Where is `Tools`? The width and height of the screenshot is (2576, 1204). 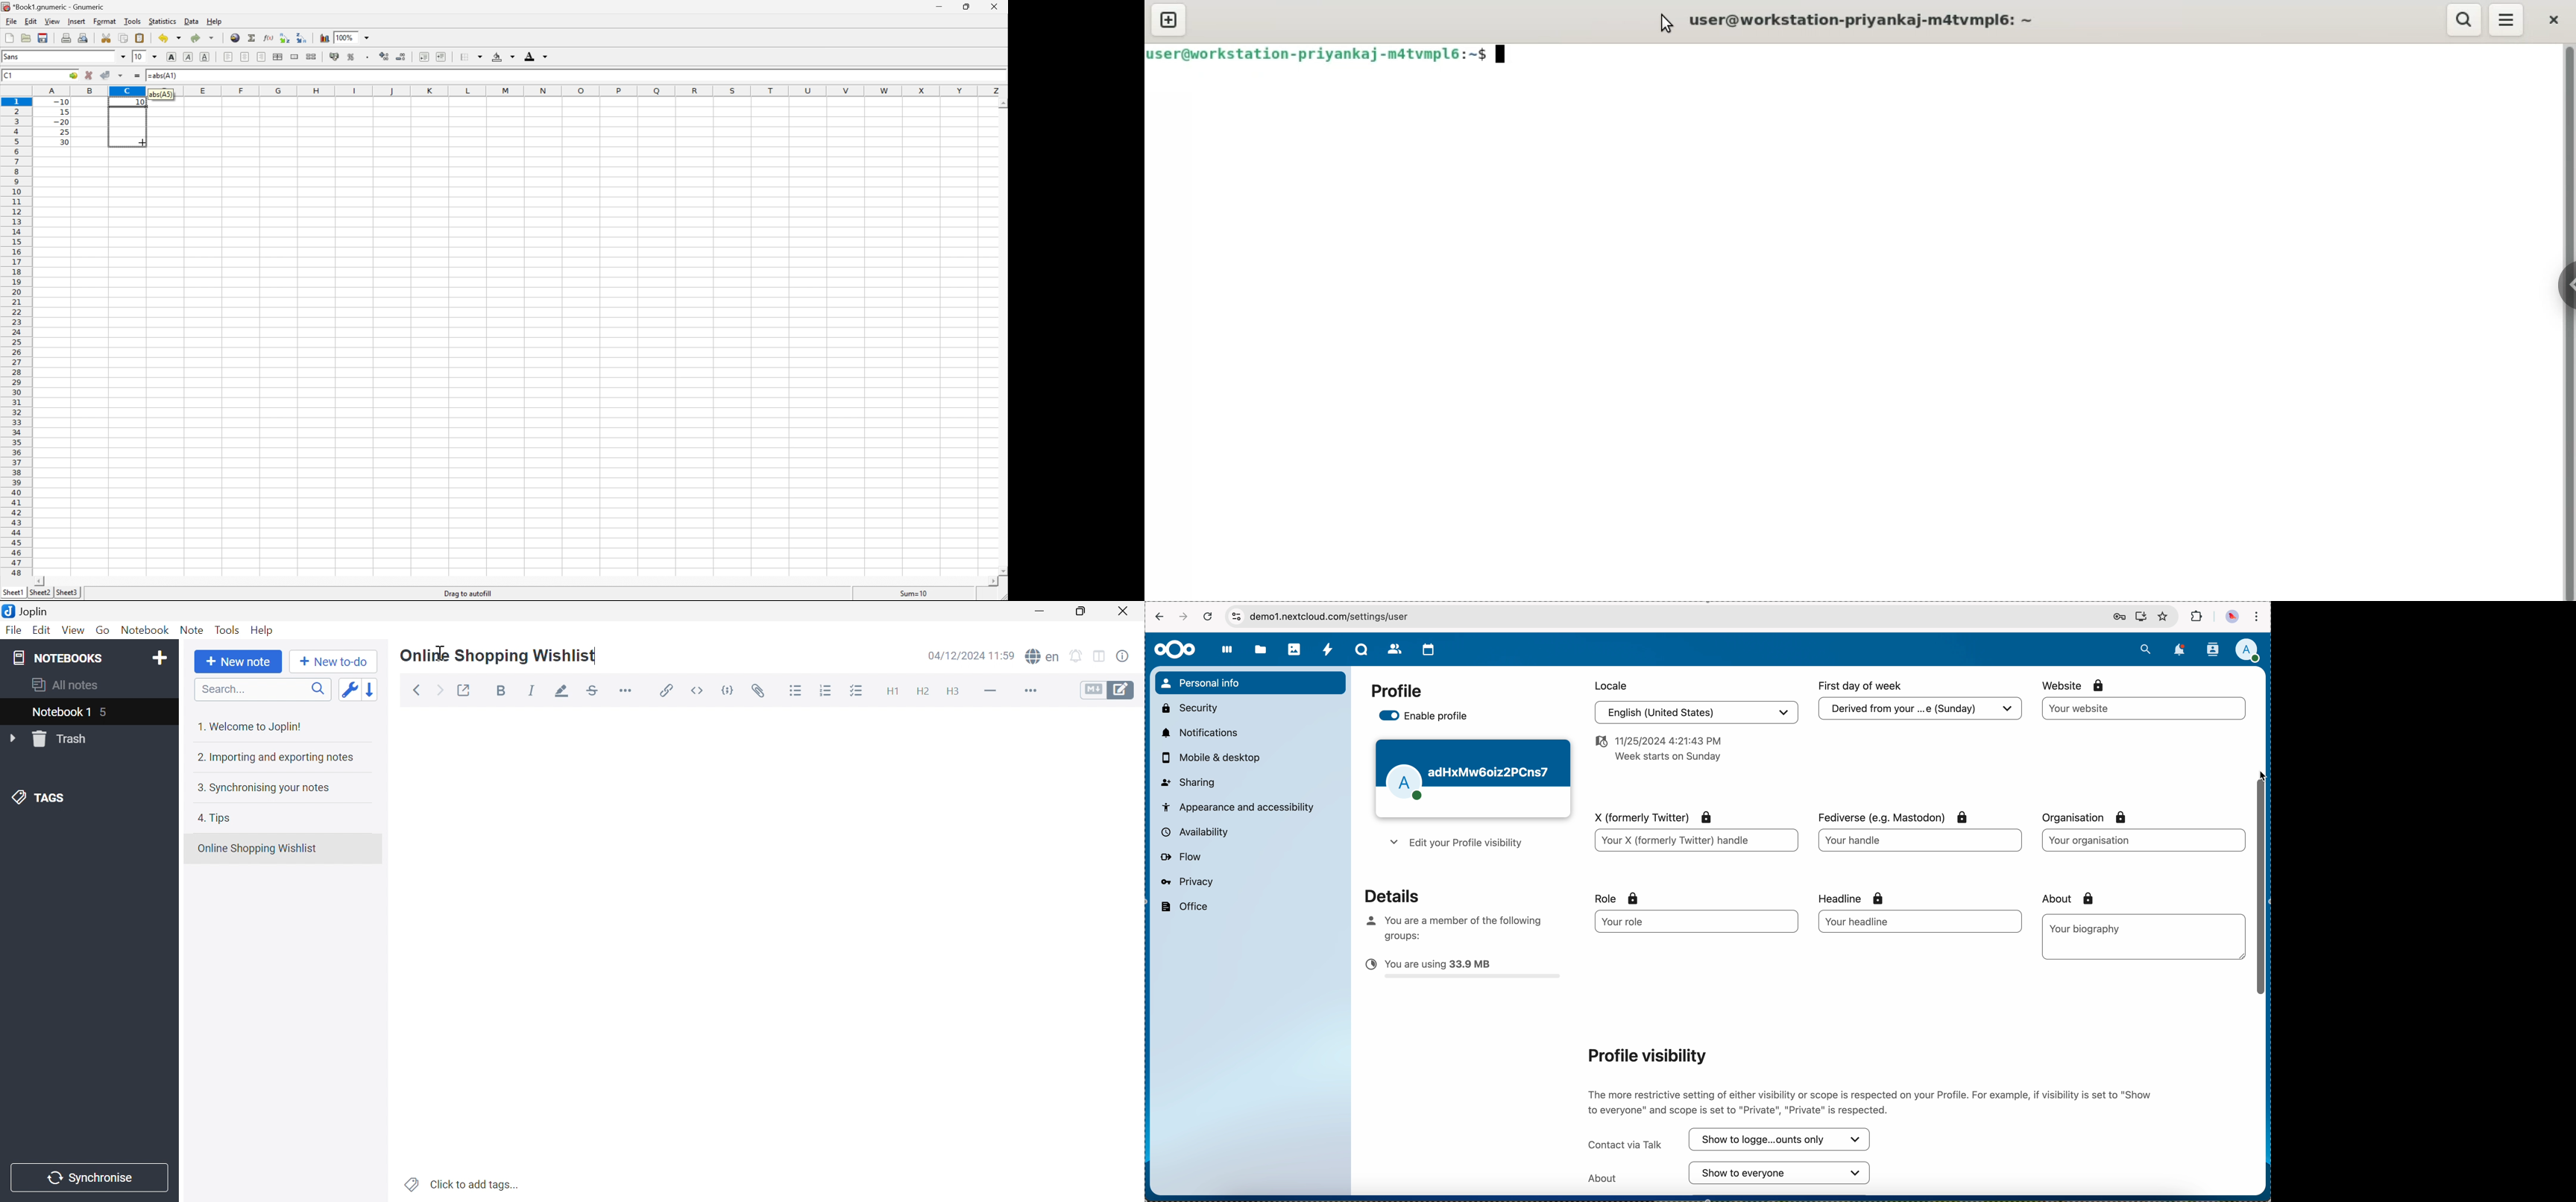 Tools is located at coordinates (133, 20).